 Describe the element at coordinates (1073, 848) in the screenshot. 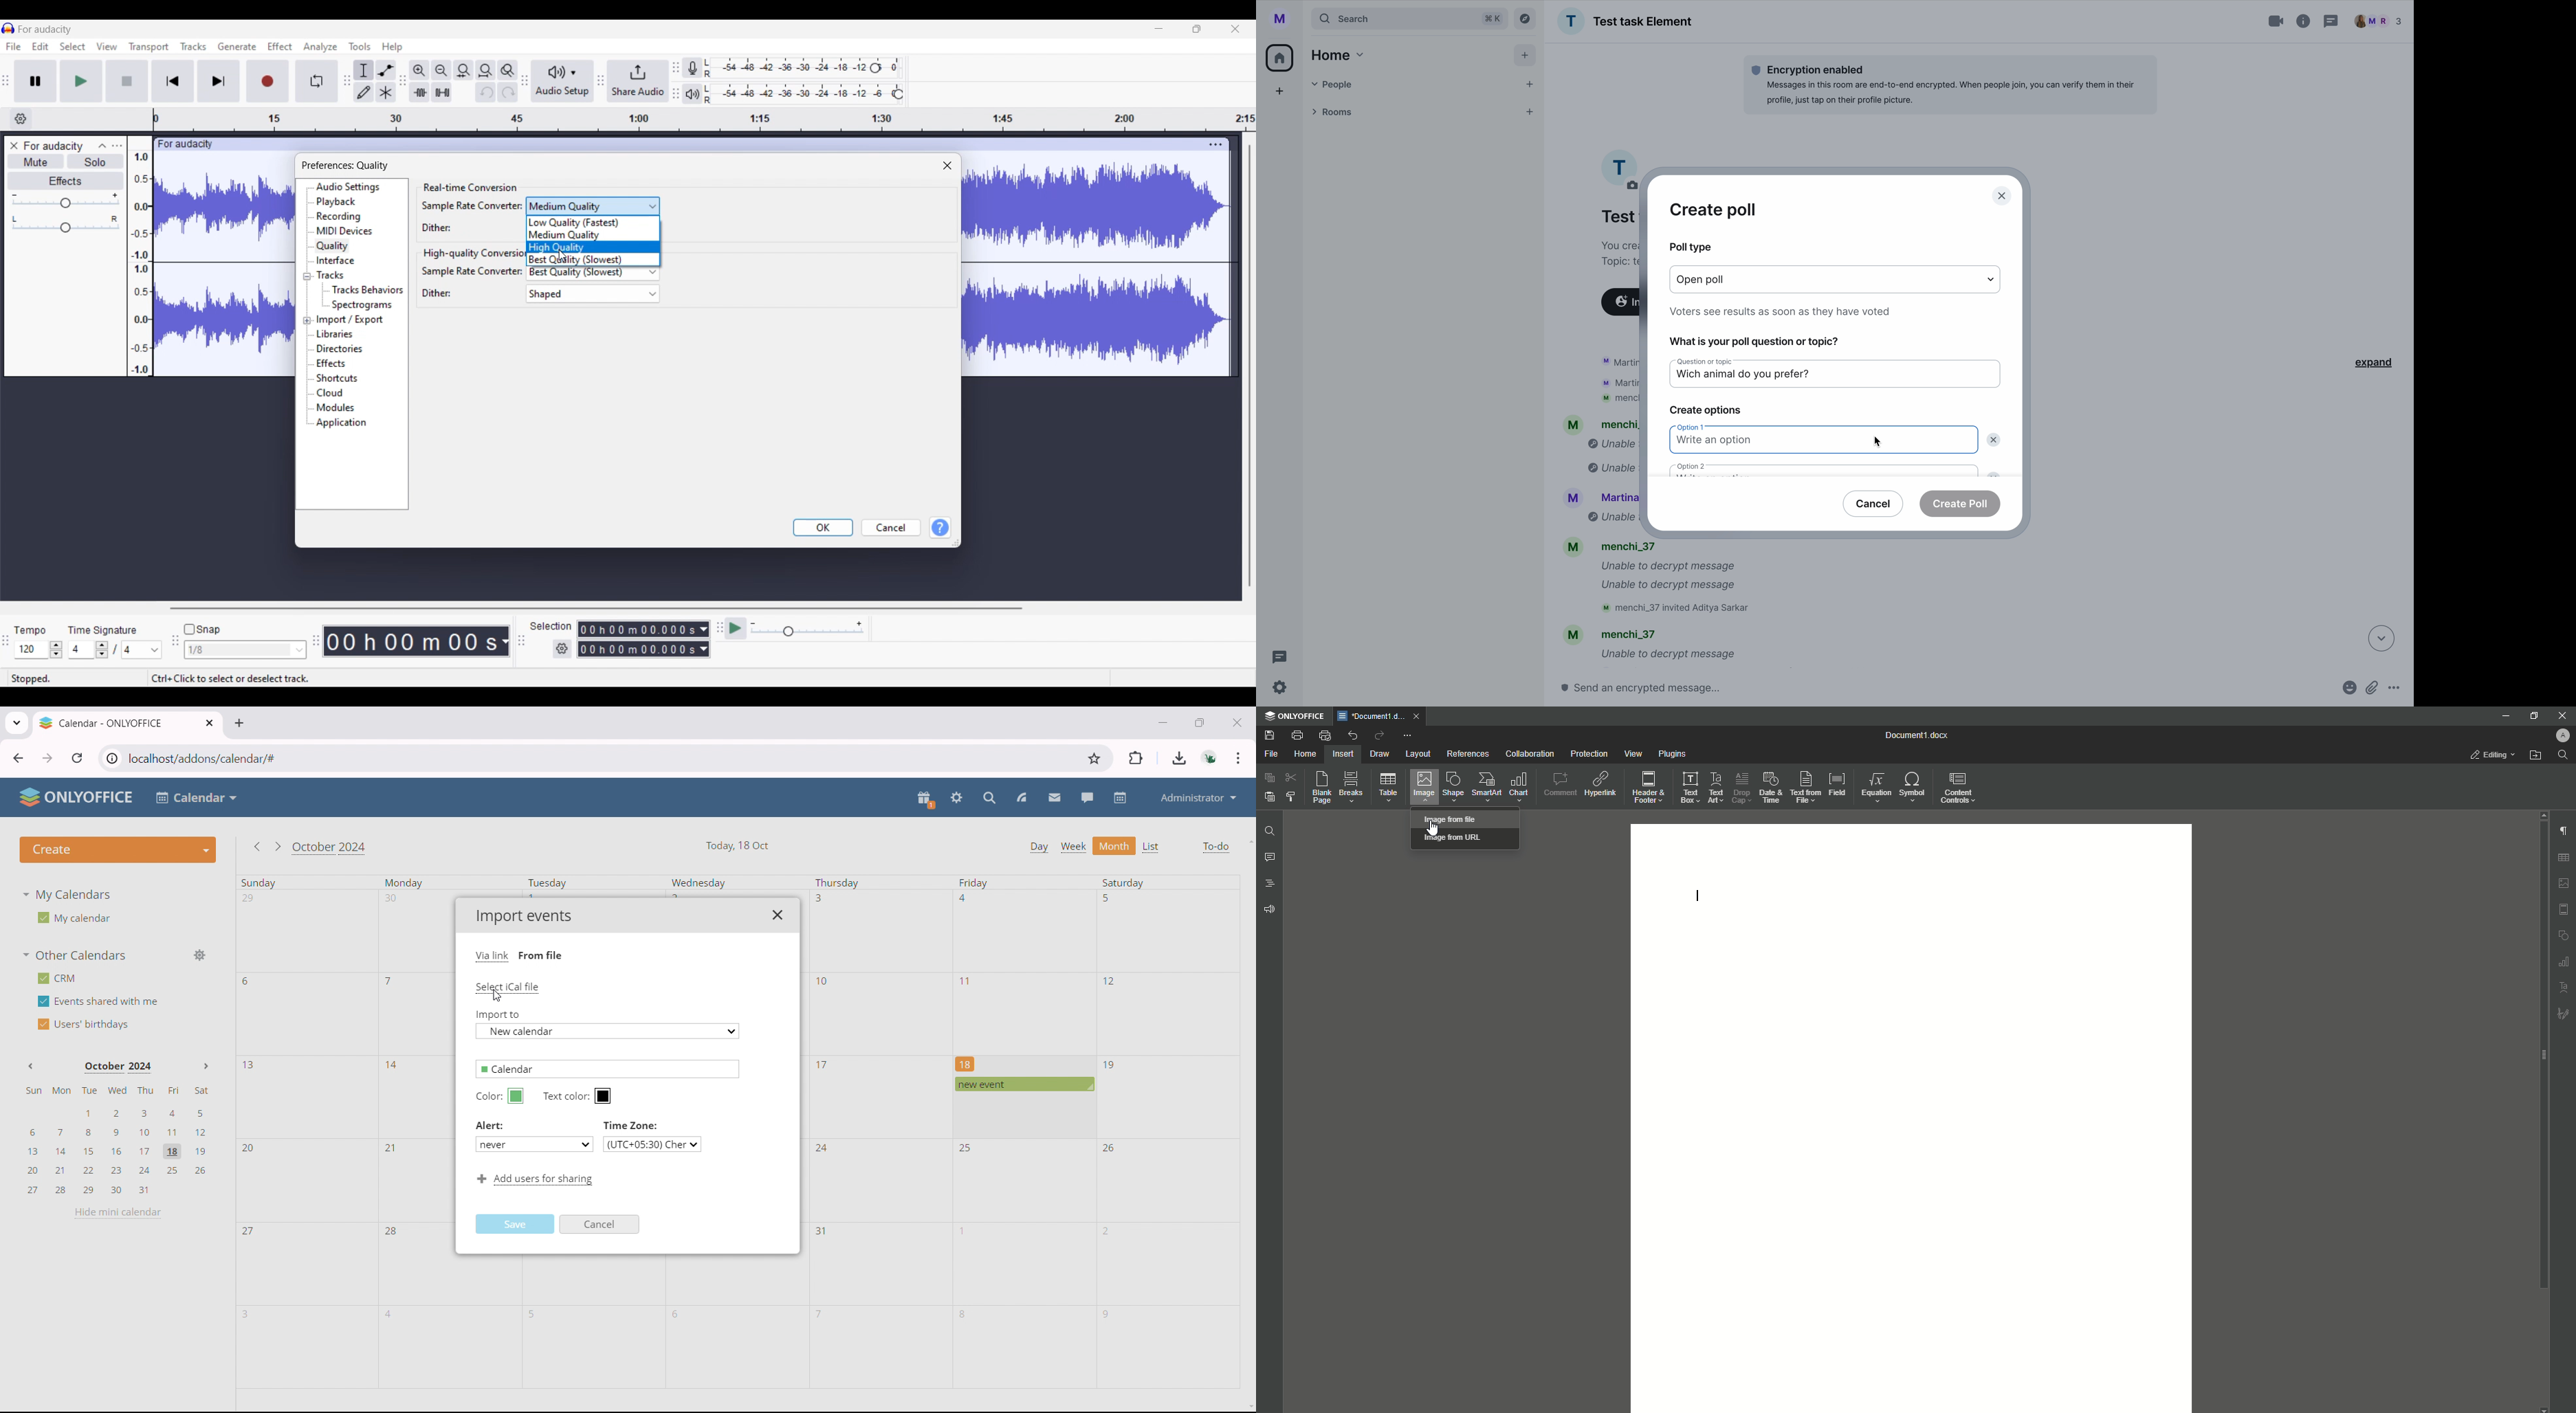

I see `week` at that location.